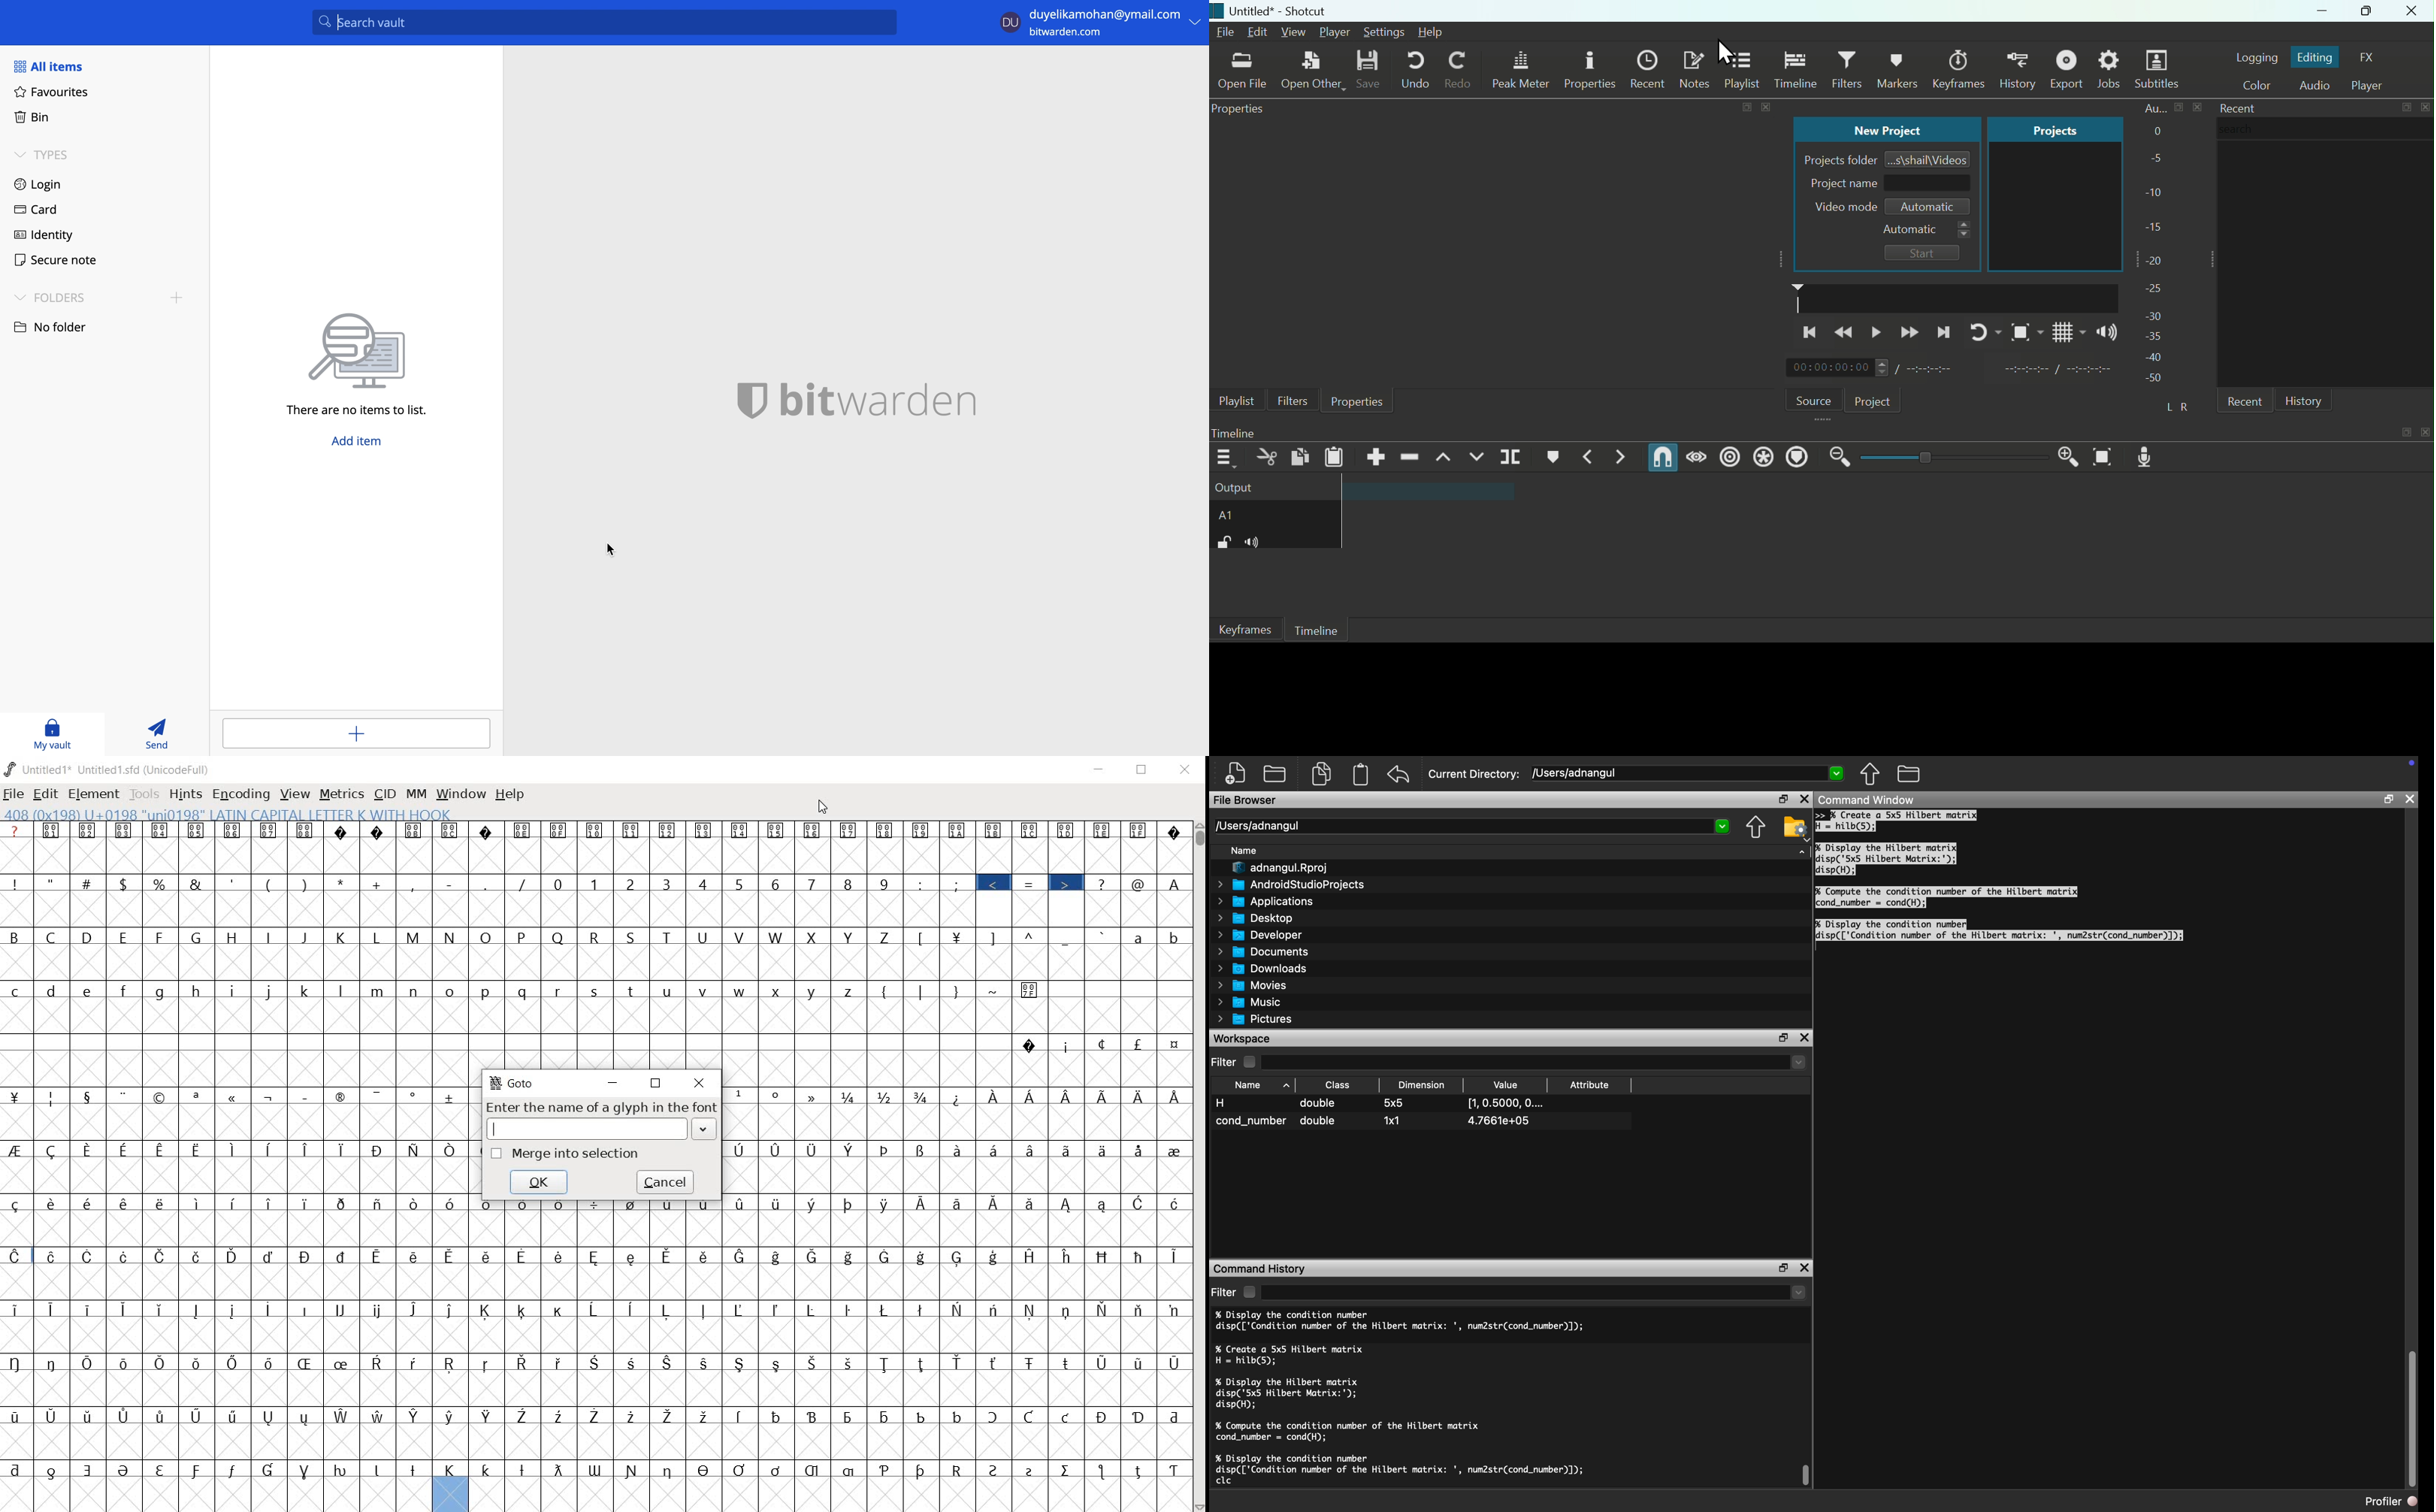  Describe the element at coordinates (1591, 456) in the screenshot. I see `Previous Marker` at that location.